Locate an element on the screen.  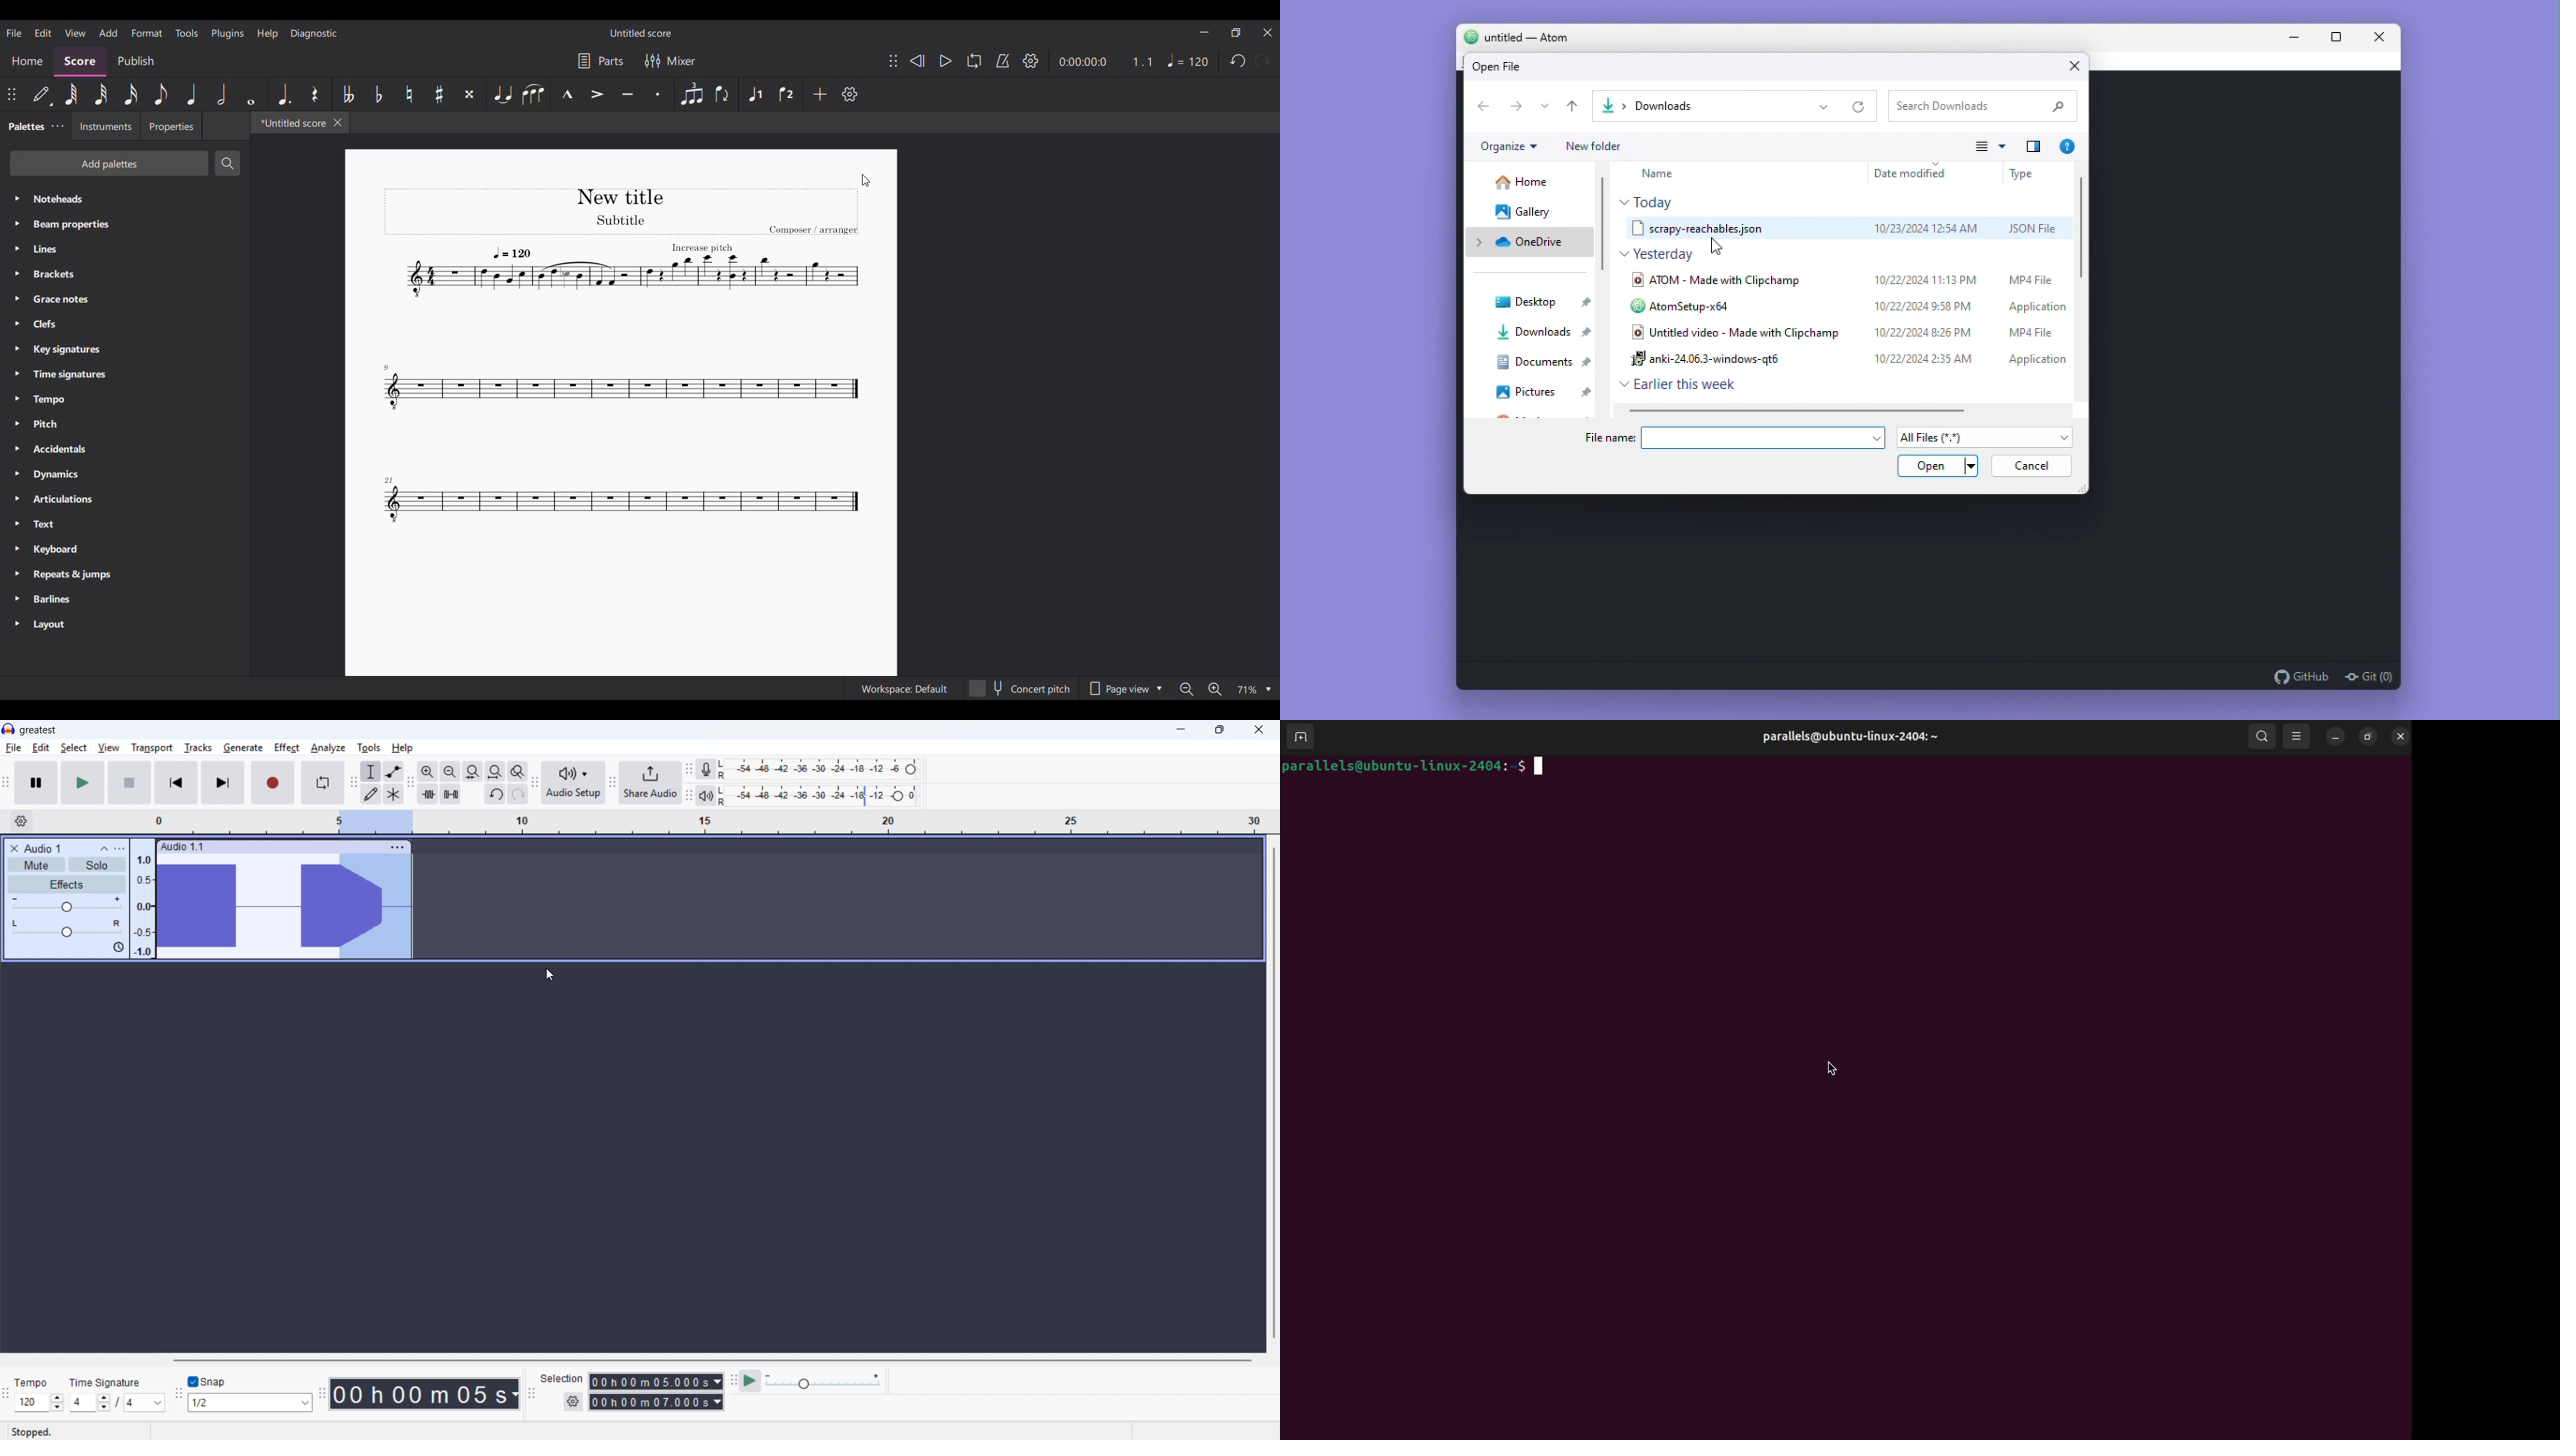
Toggle sharp is located at coordinates (439, 95).